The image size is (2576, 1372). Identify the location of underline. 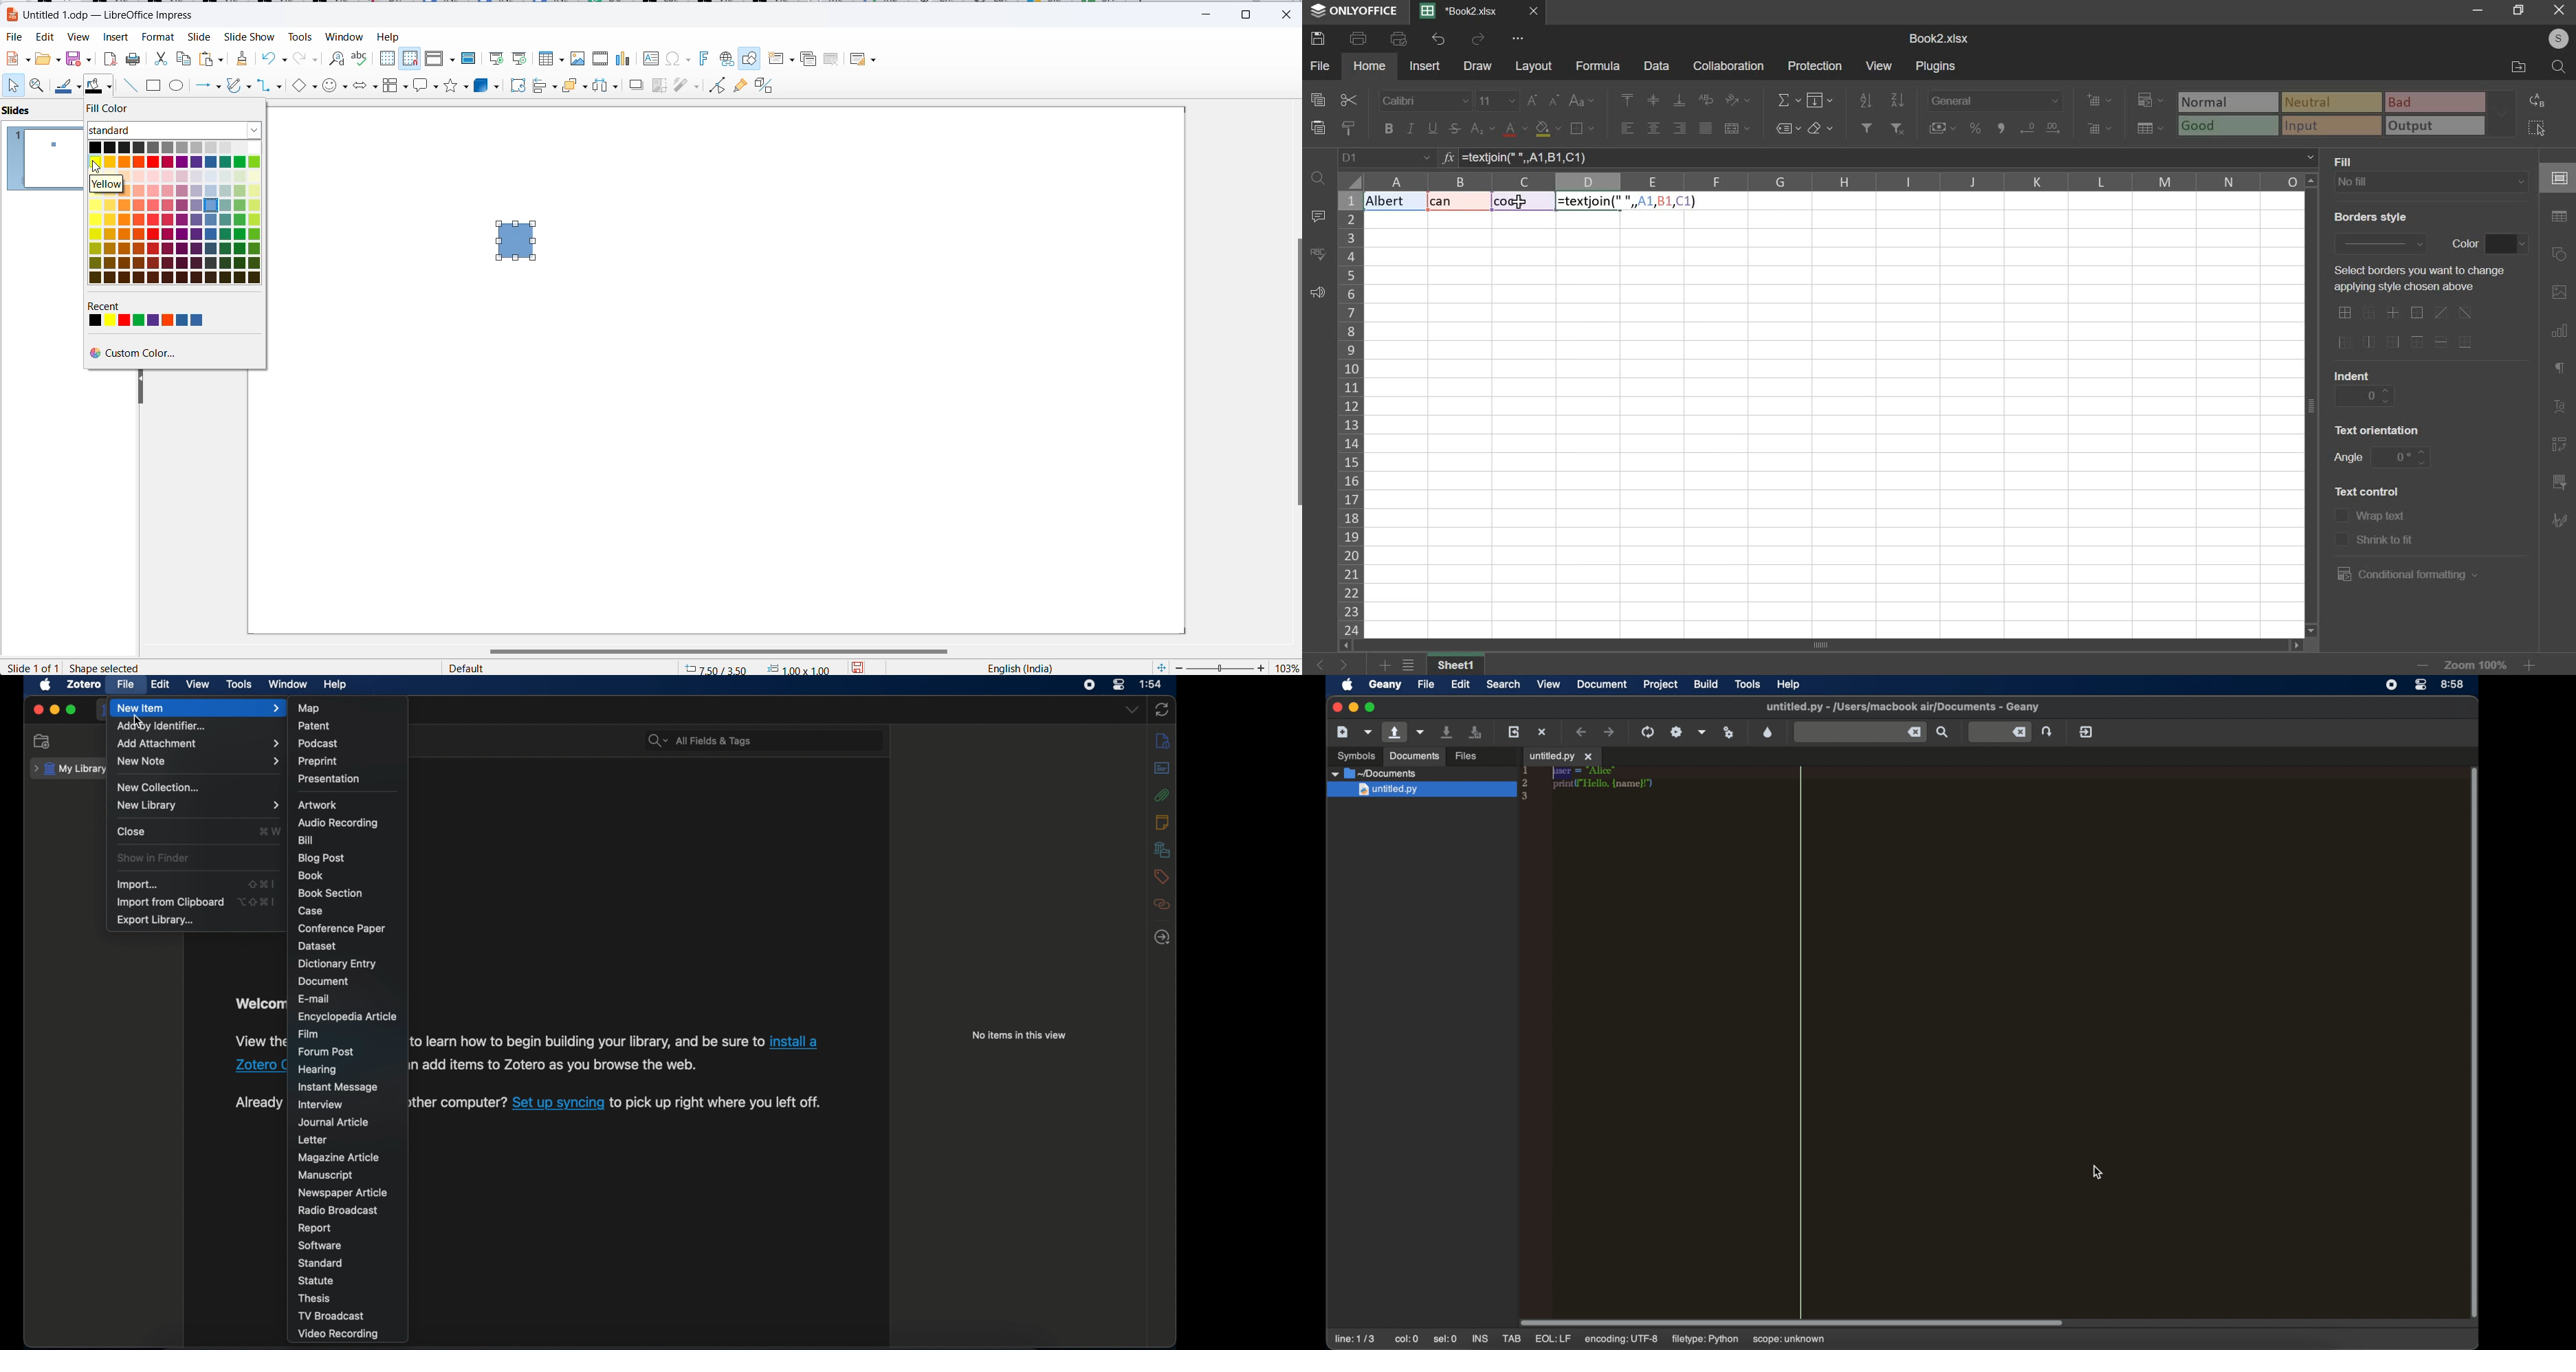
(1434, 128).